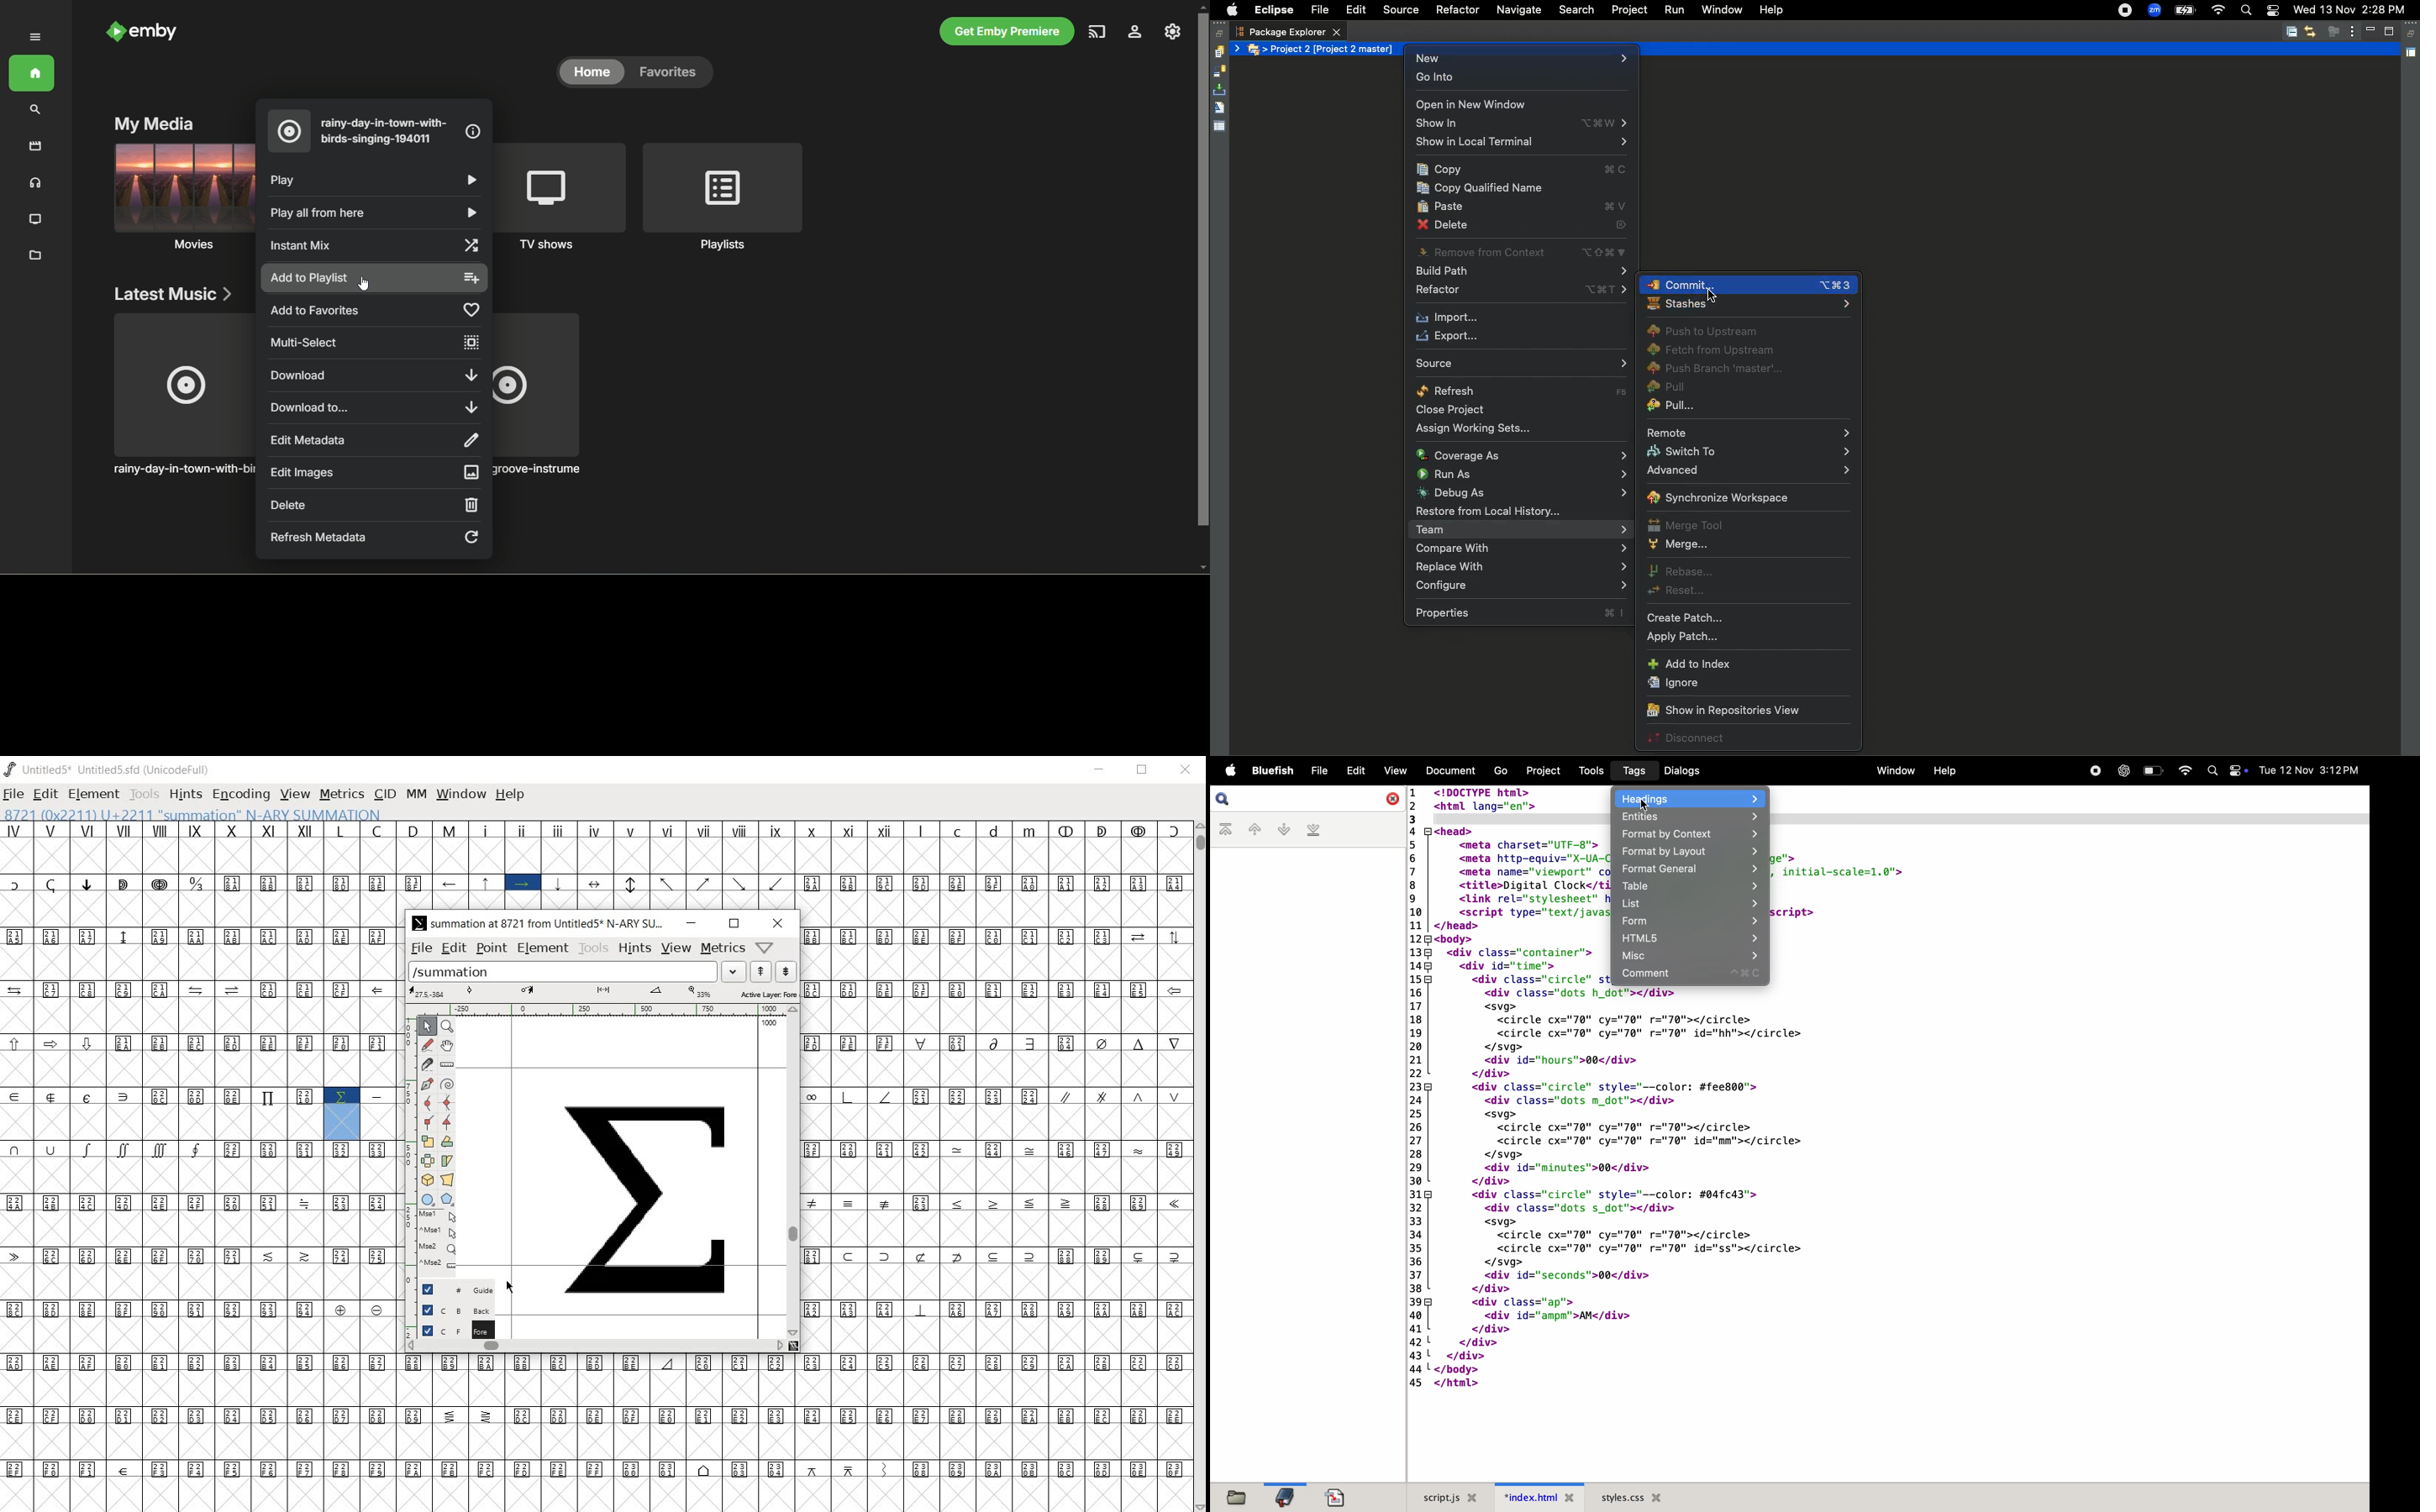 The image size is (2436, 1512). I want to click on Synchronize, so click(1219, 71).